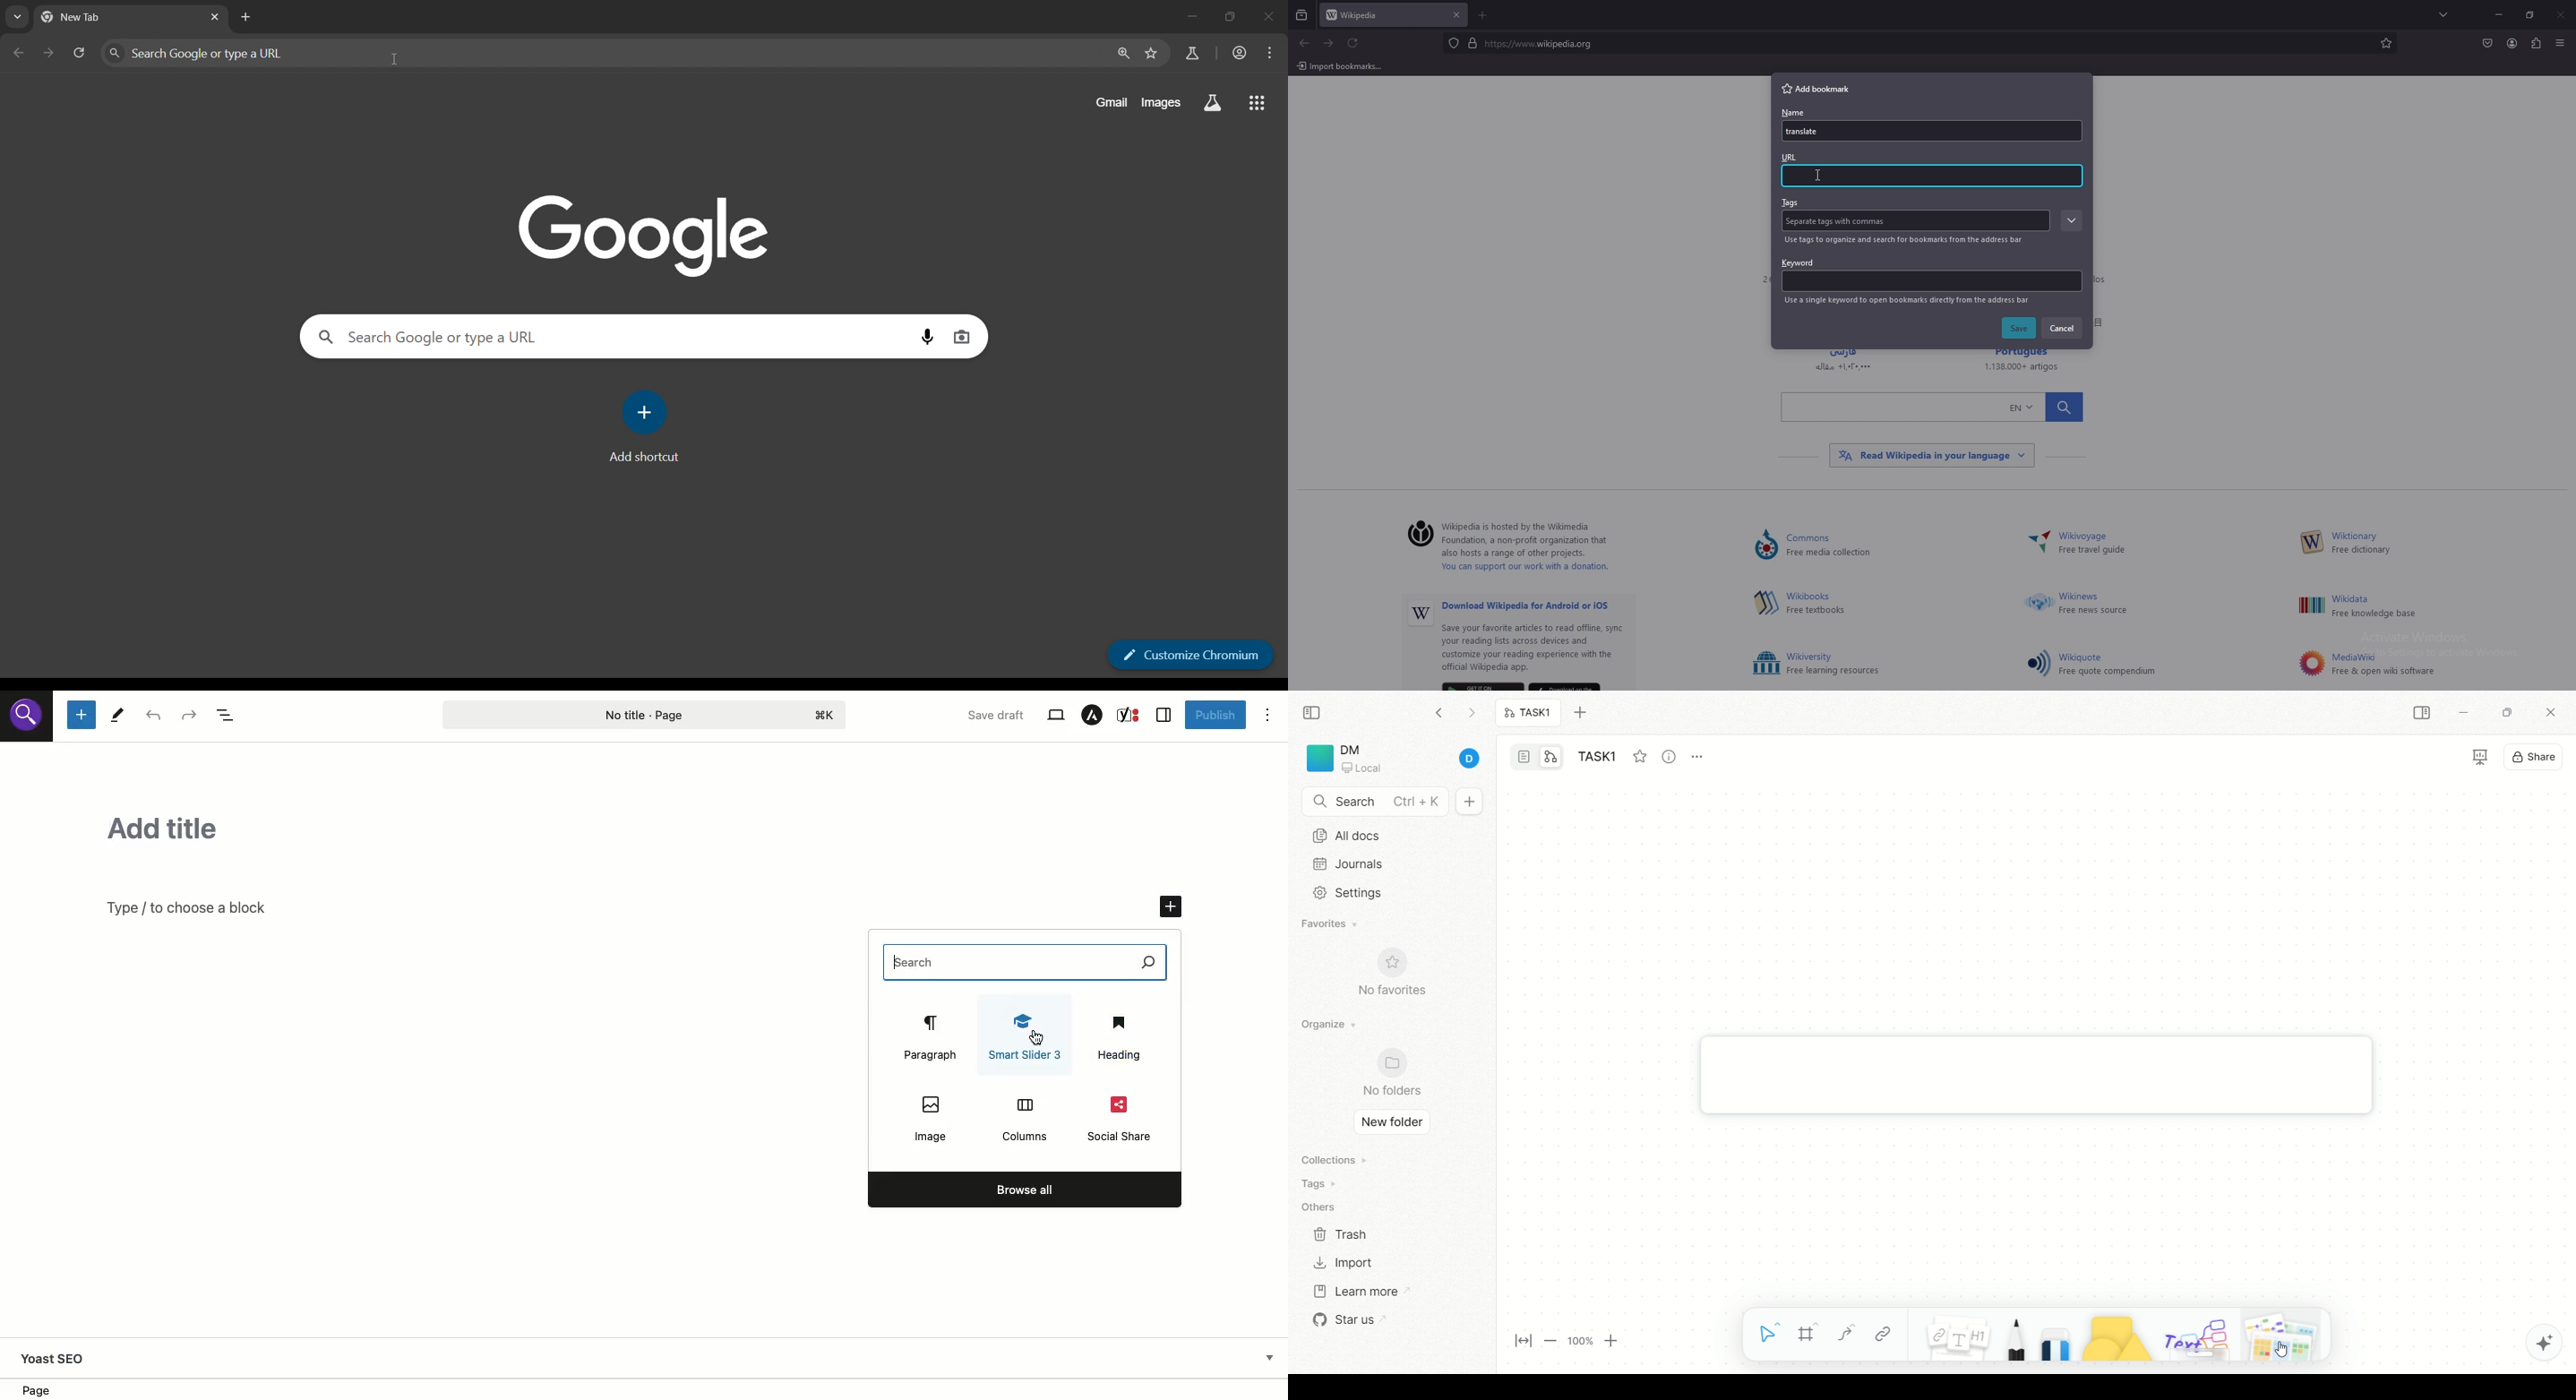 The height and width of the screenshot is (1400, 2576). I want to click on customize chromium, so click(1193, 655).